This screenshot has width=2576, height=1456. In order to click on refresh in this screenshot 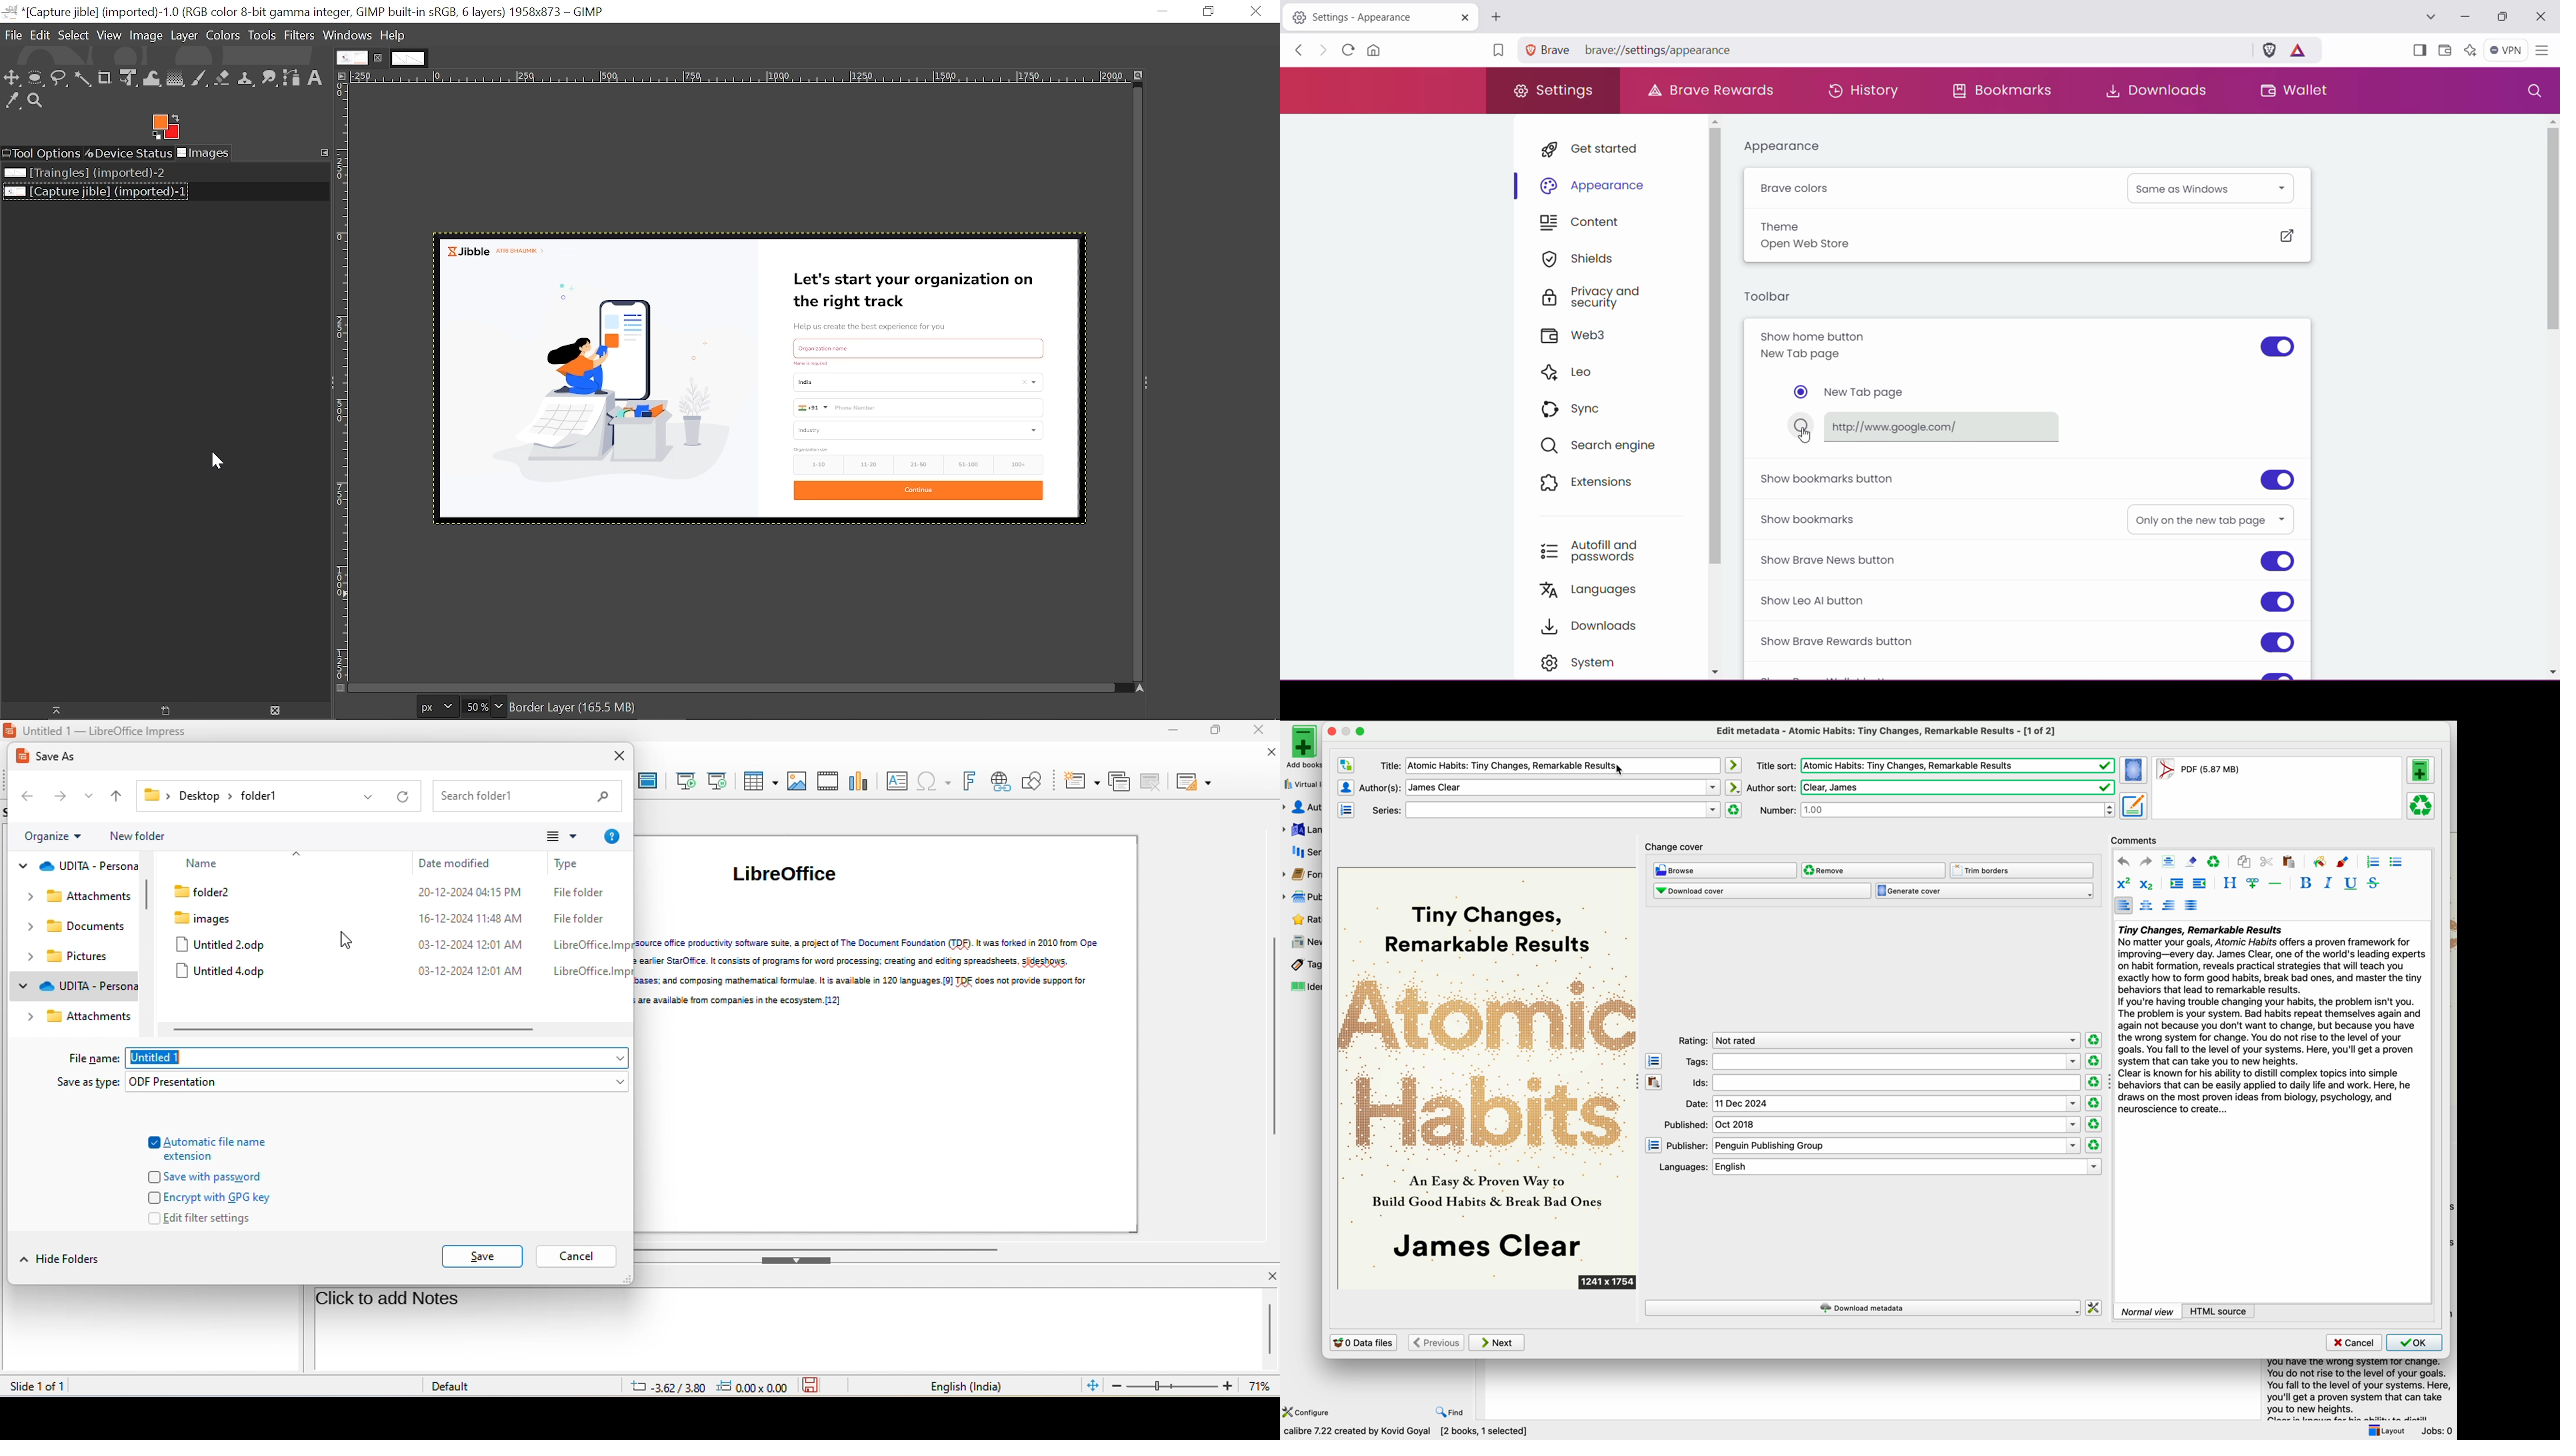, I will do `click(402, 798)`.